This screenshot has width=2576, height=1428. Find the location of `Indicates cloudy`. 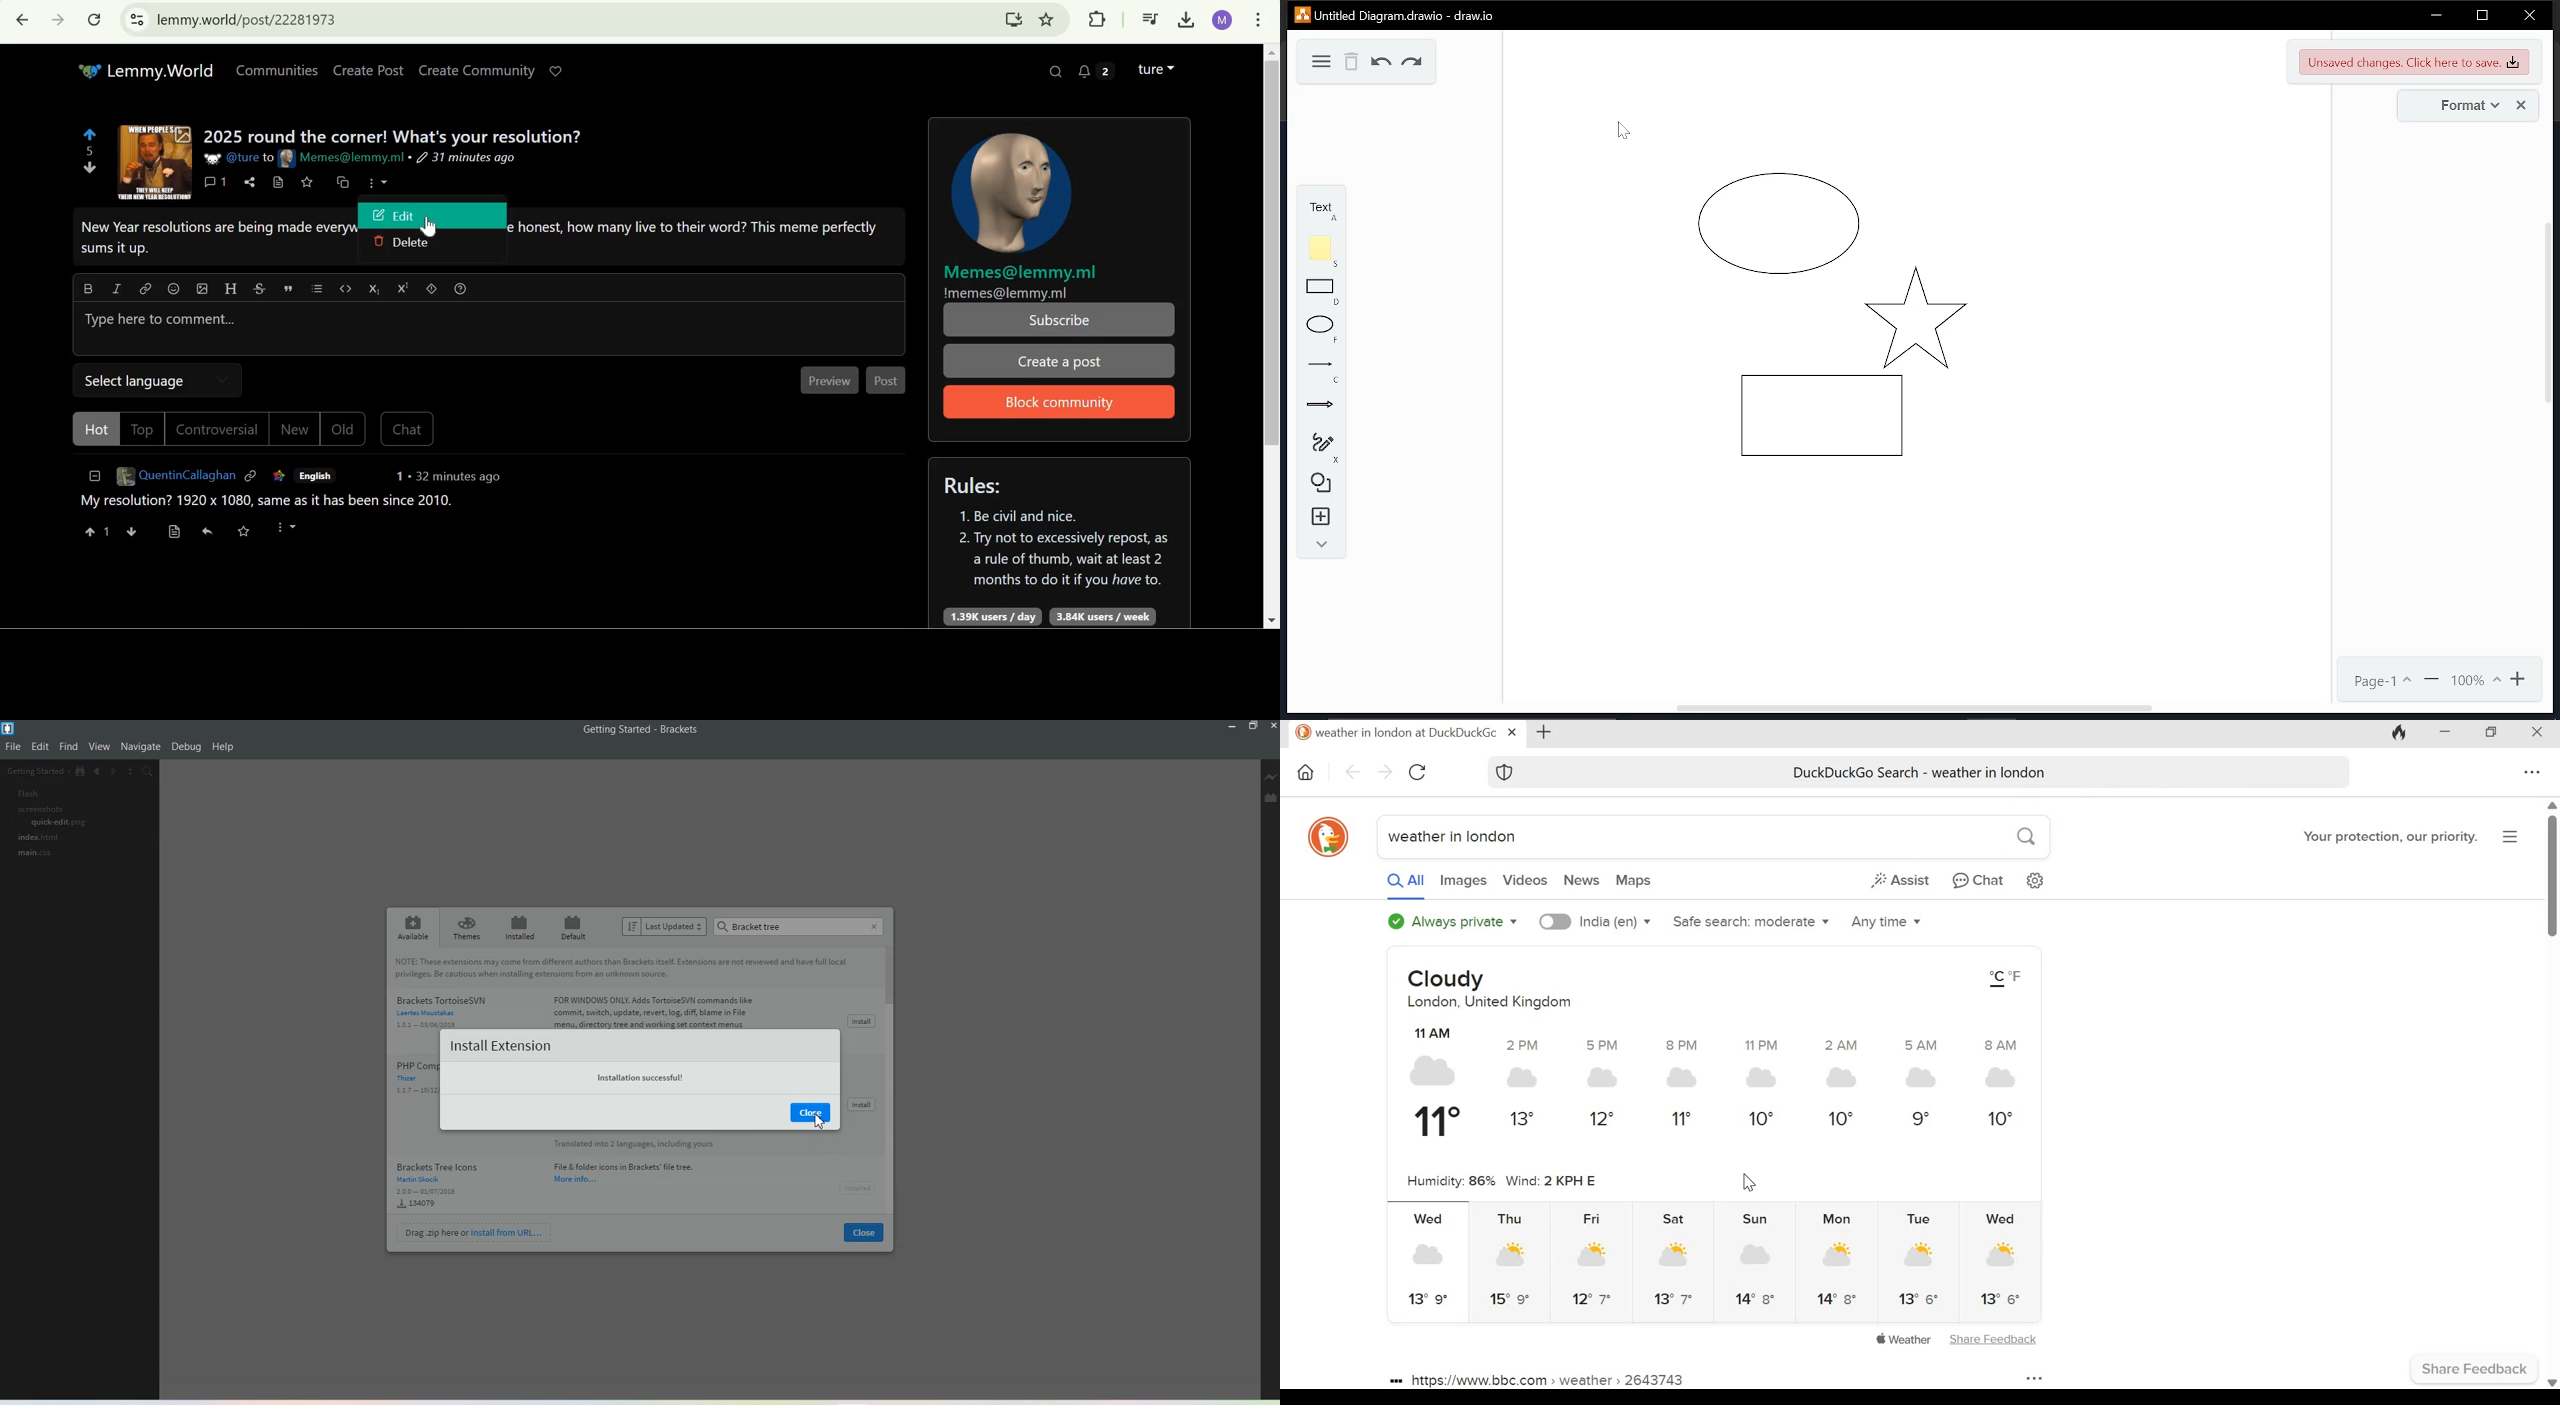

Indicates cloudy is located at coordinates (1841, 1078).